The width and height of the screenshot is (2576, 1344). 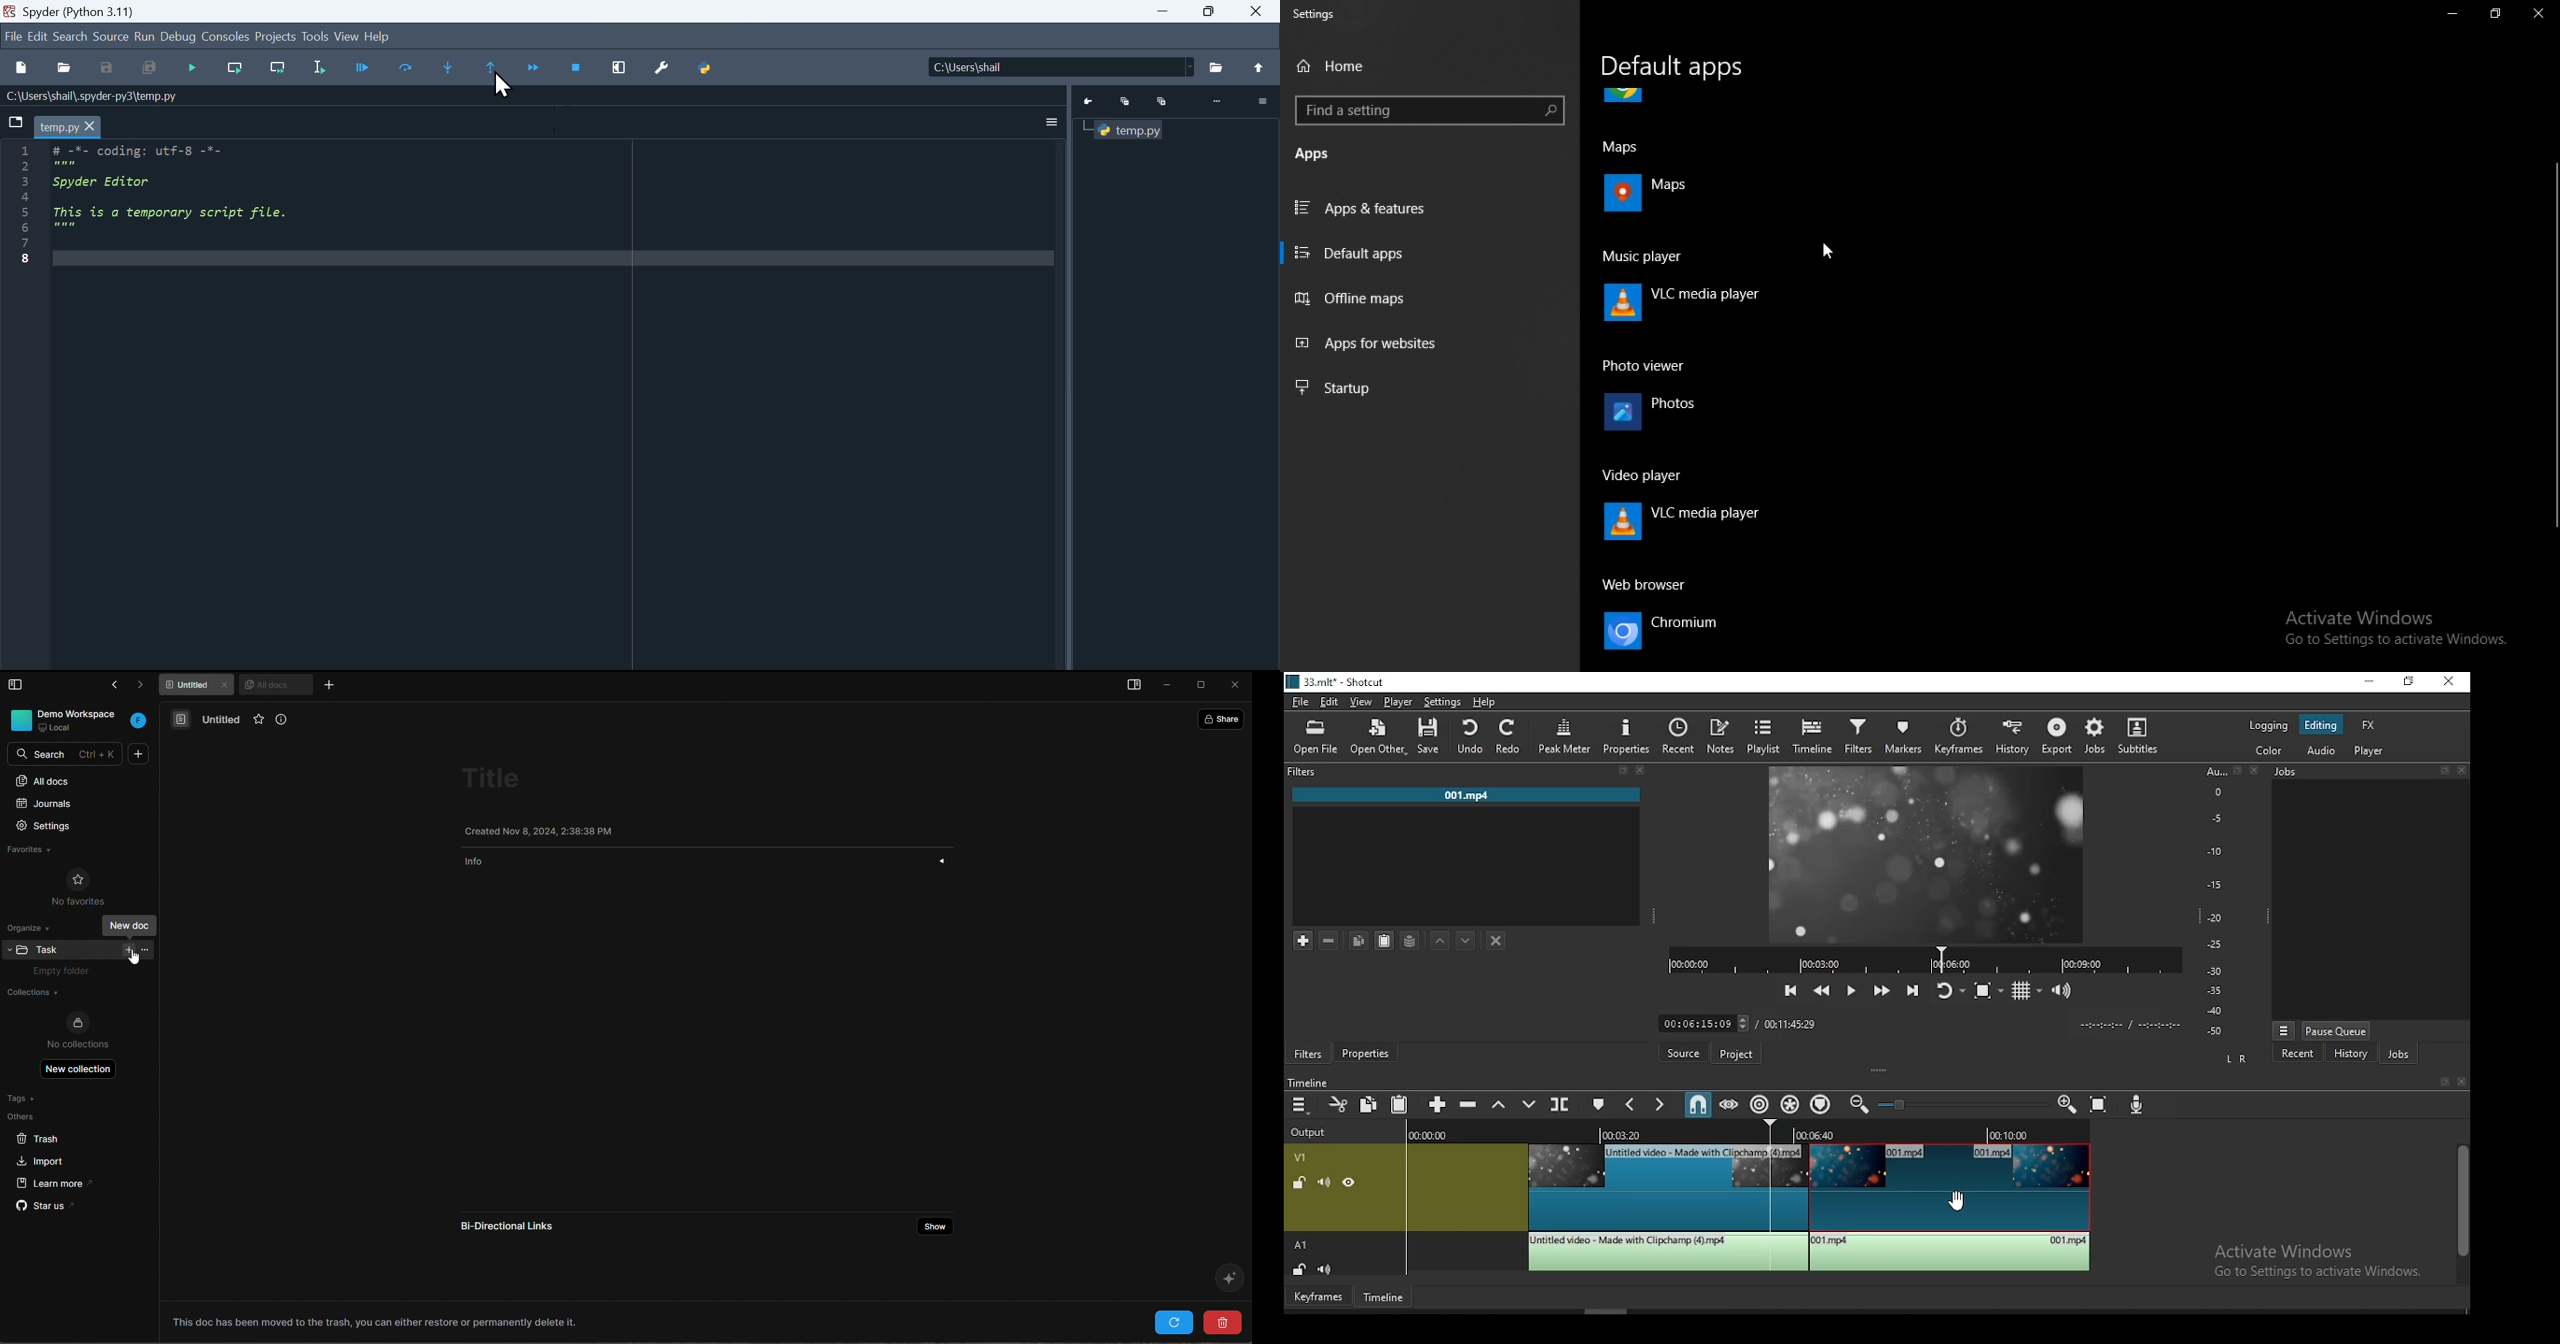 I want to click on Execute until same function returns, so click(x=489, y=67).